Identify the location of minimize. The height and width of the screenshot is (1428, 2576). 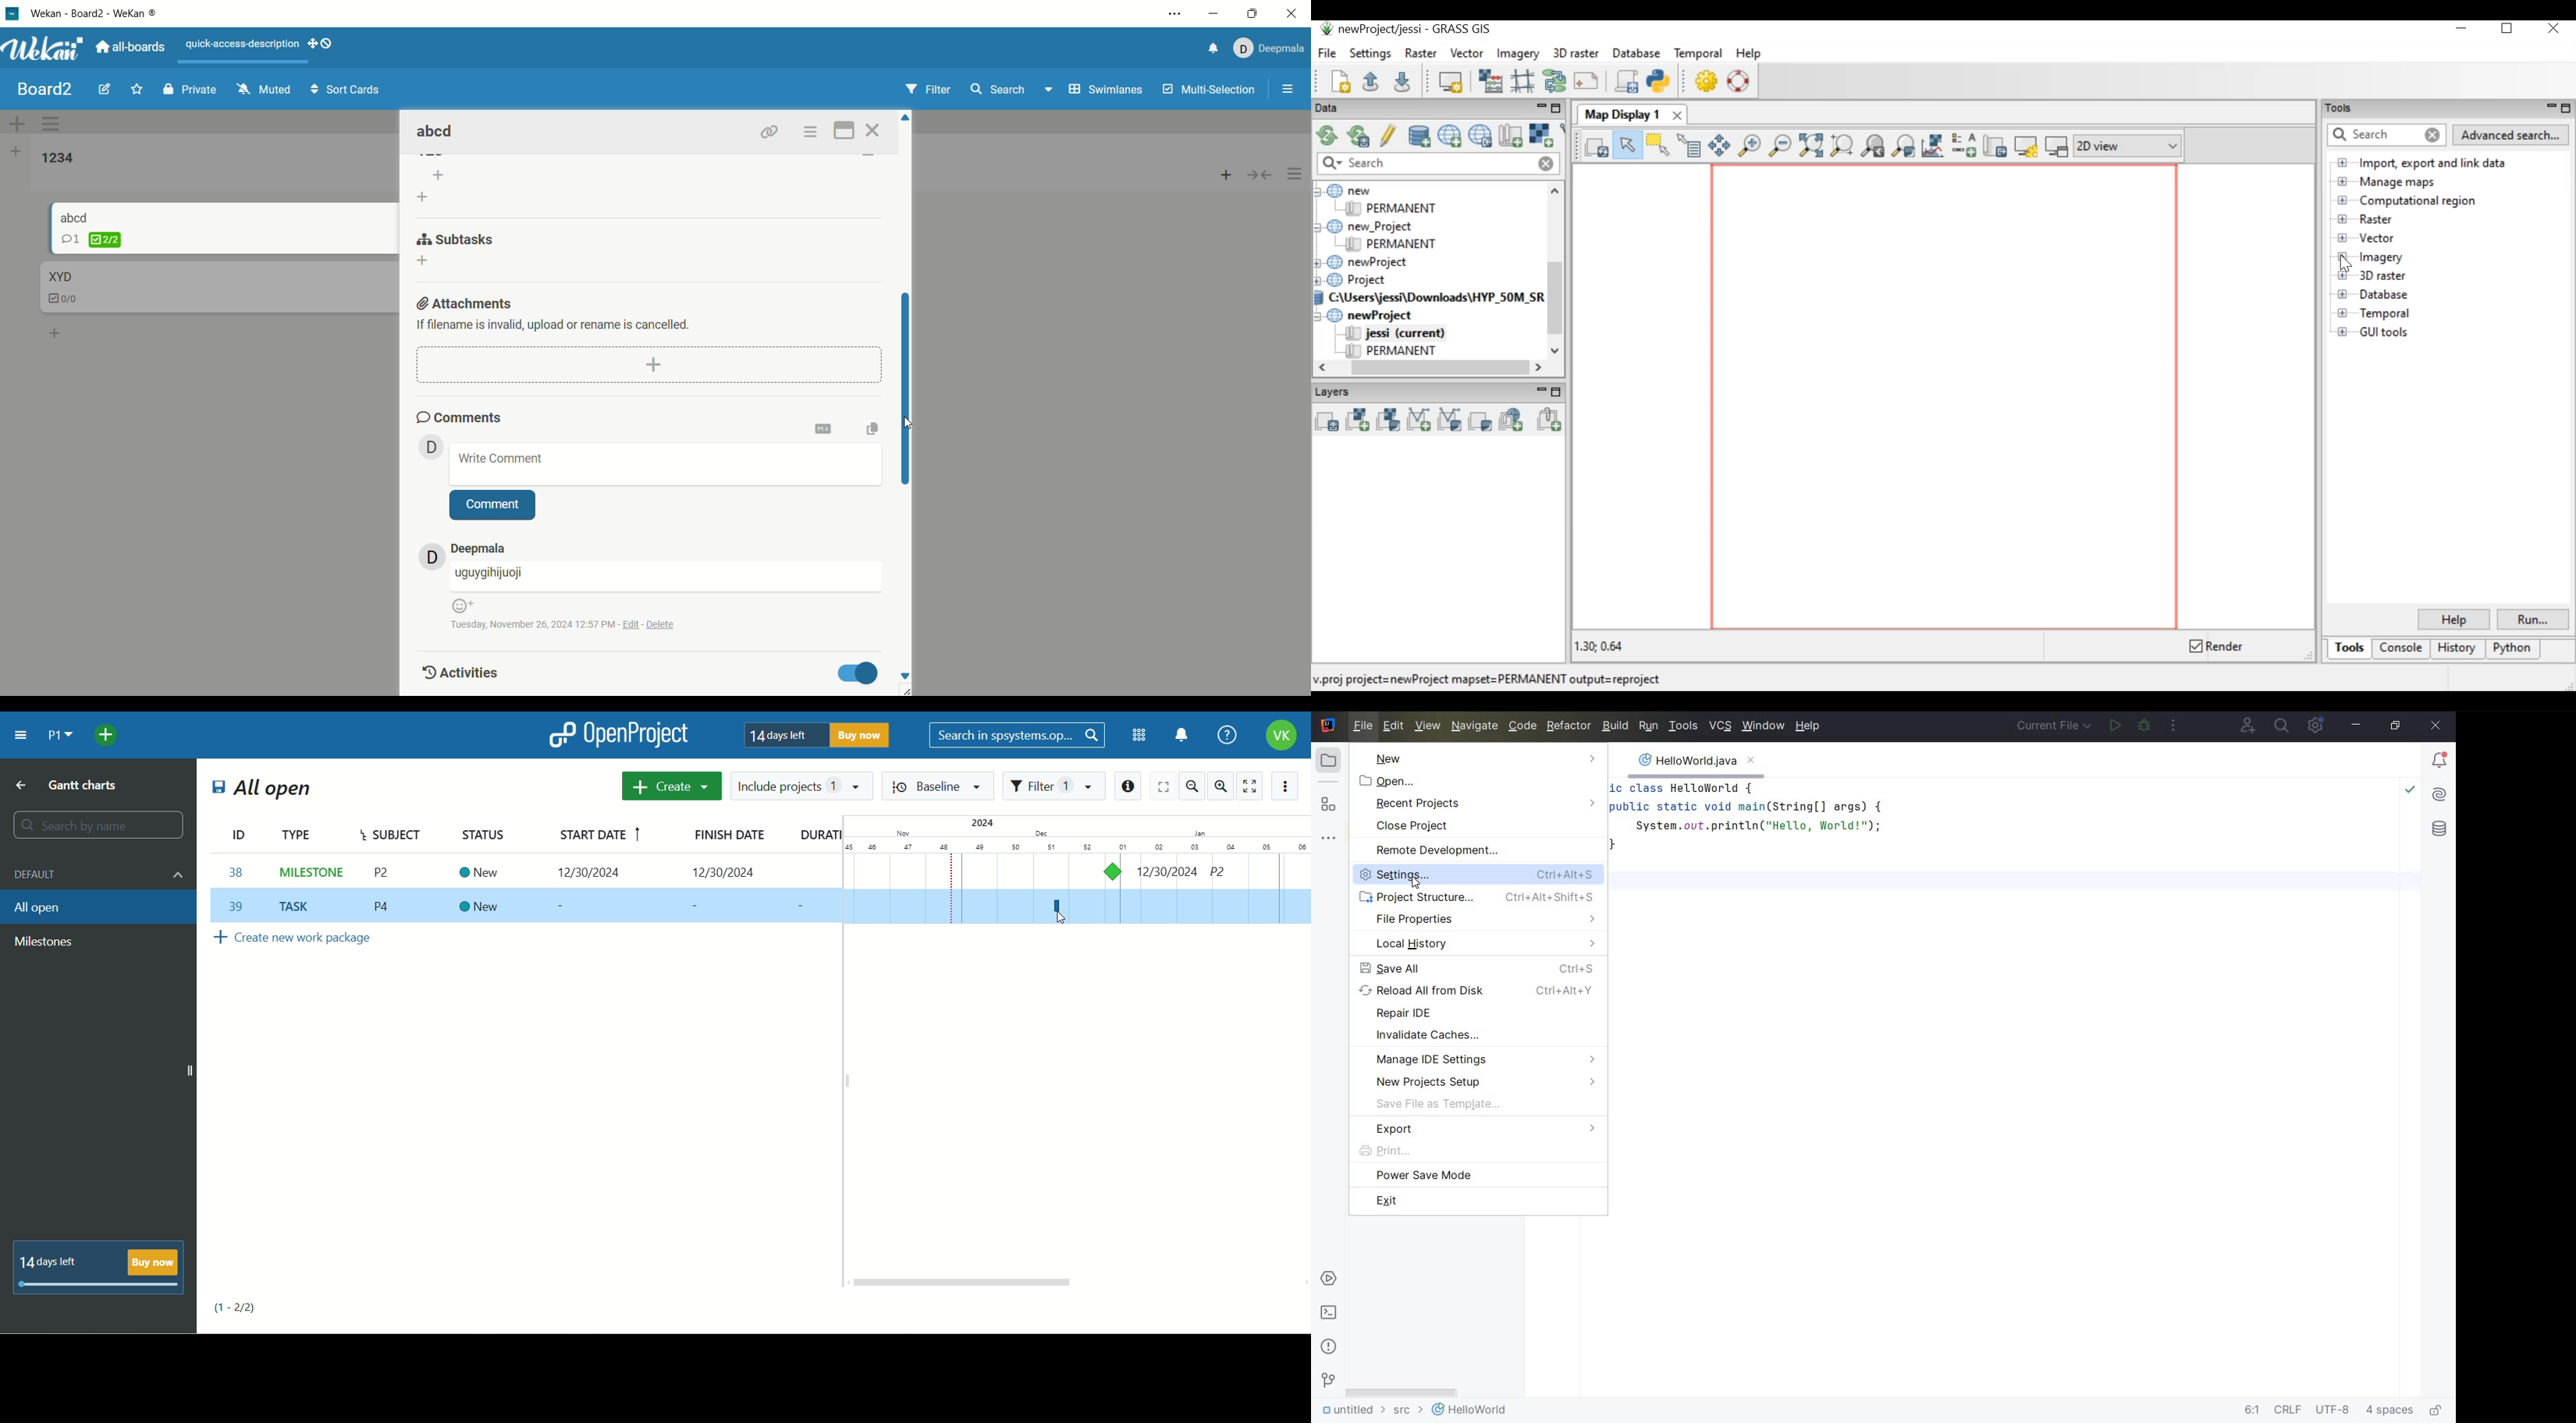
(1214, 14).